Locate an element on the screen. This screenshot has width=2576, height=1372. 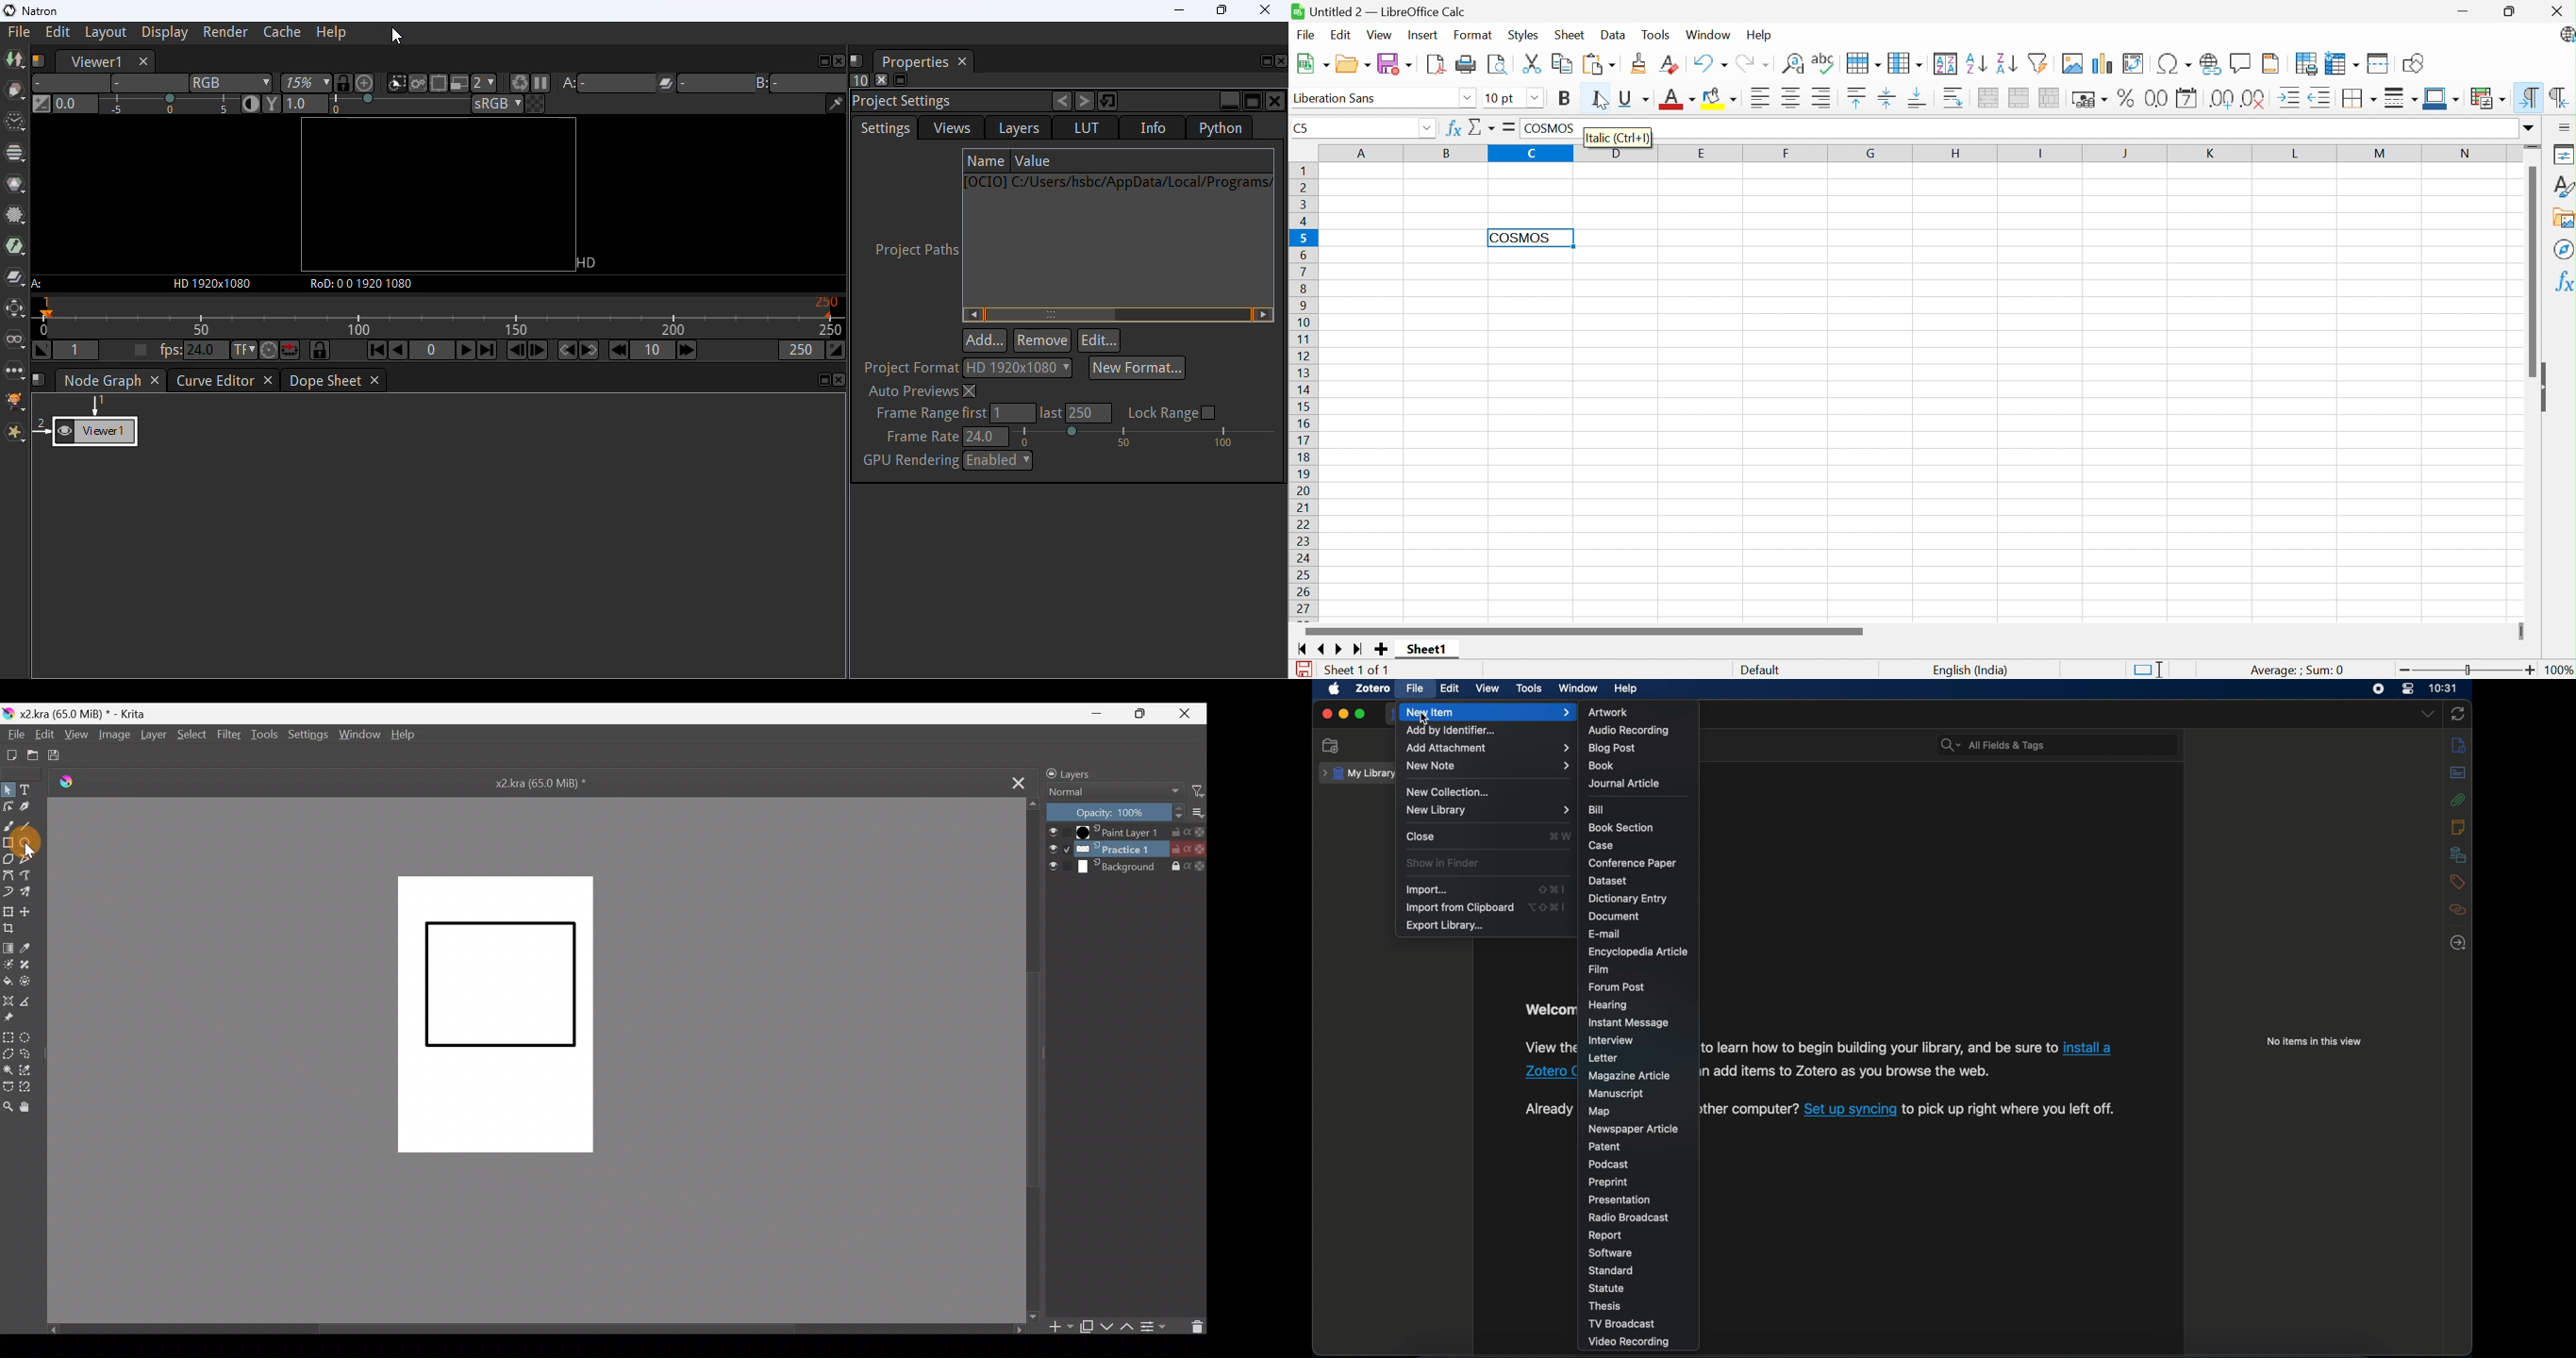
magazine article is located at coordinates (1629, 1076).